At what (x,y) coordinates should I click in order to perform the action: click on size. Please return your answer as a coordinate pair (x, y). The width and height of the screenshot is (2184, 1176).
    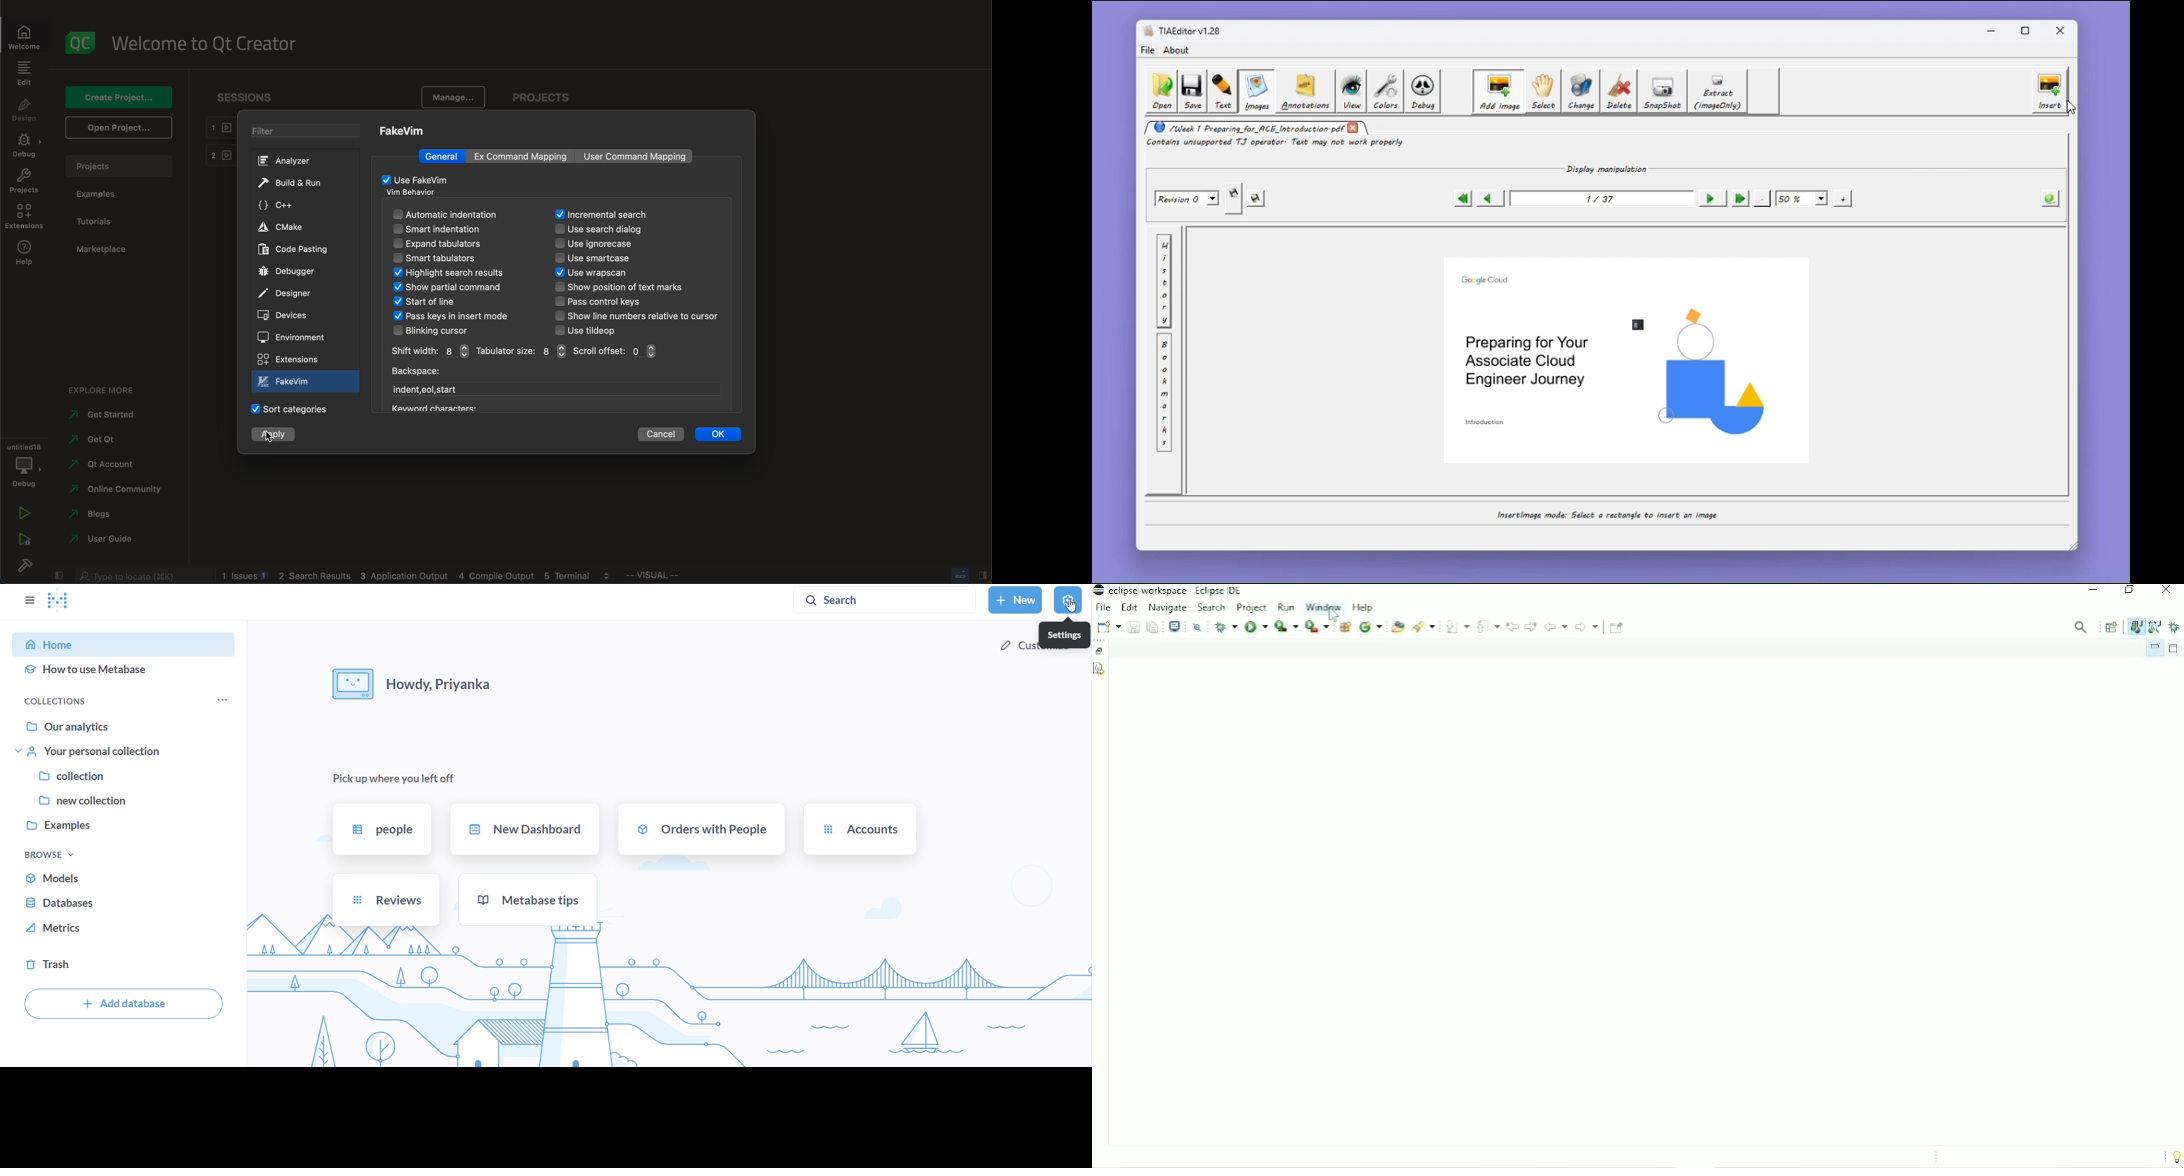
    Looking at the image, I should click on (521, 351).